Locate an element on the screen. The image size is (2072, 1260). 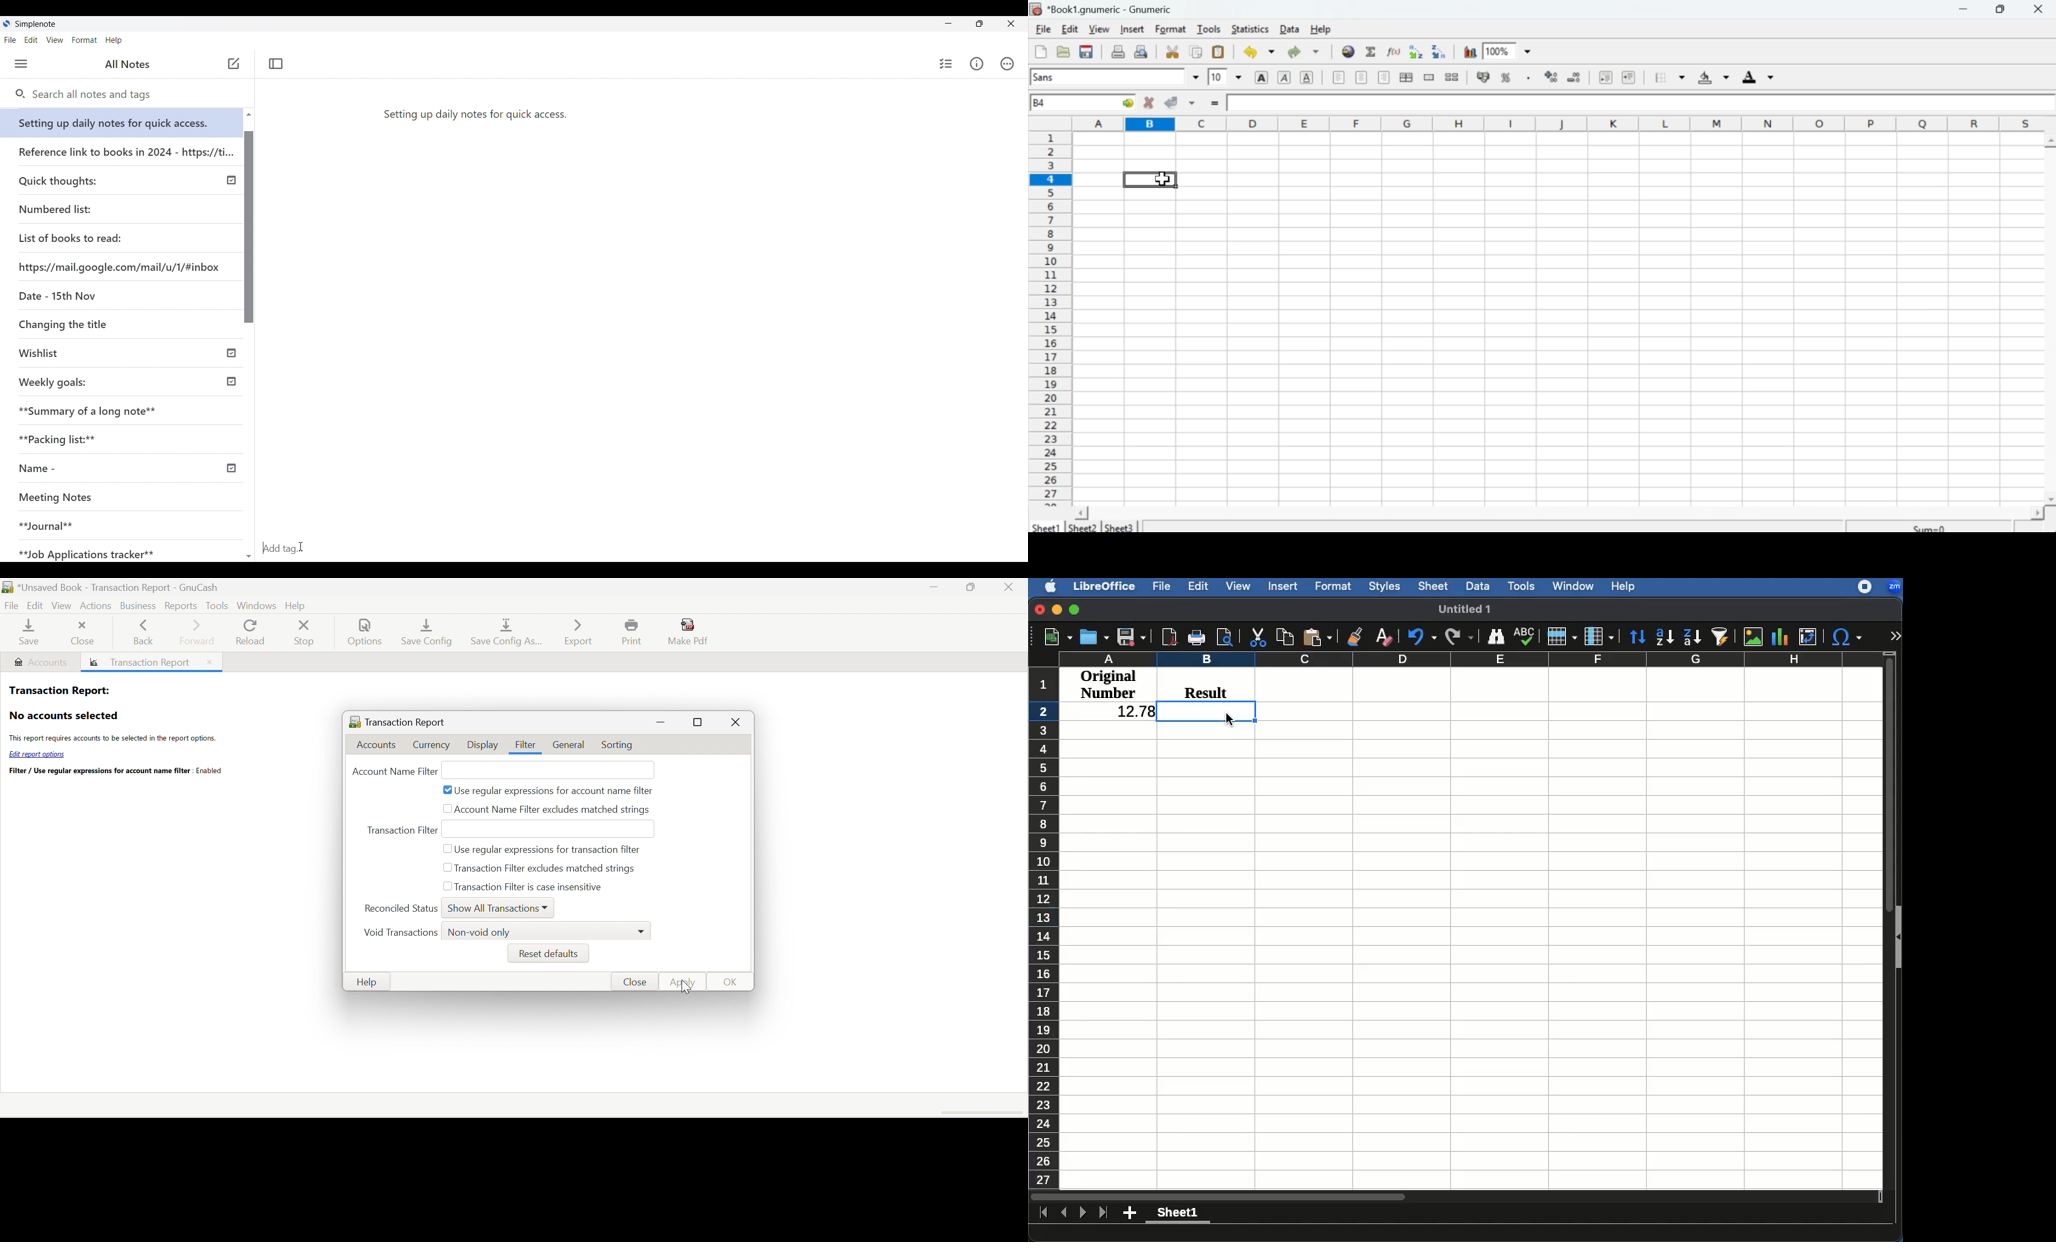
Weekly goals is located at coordinates (52, 381).